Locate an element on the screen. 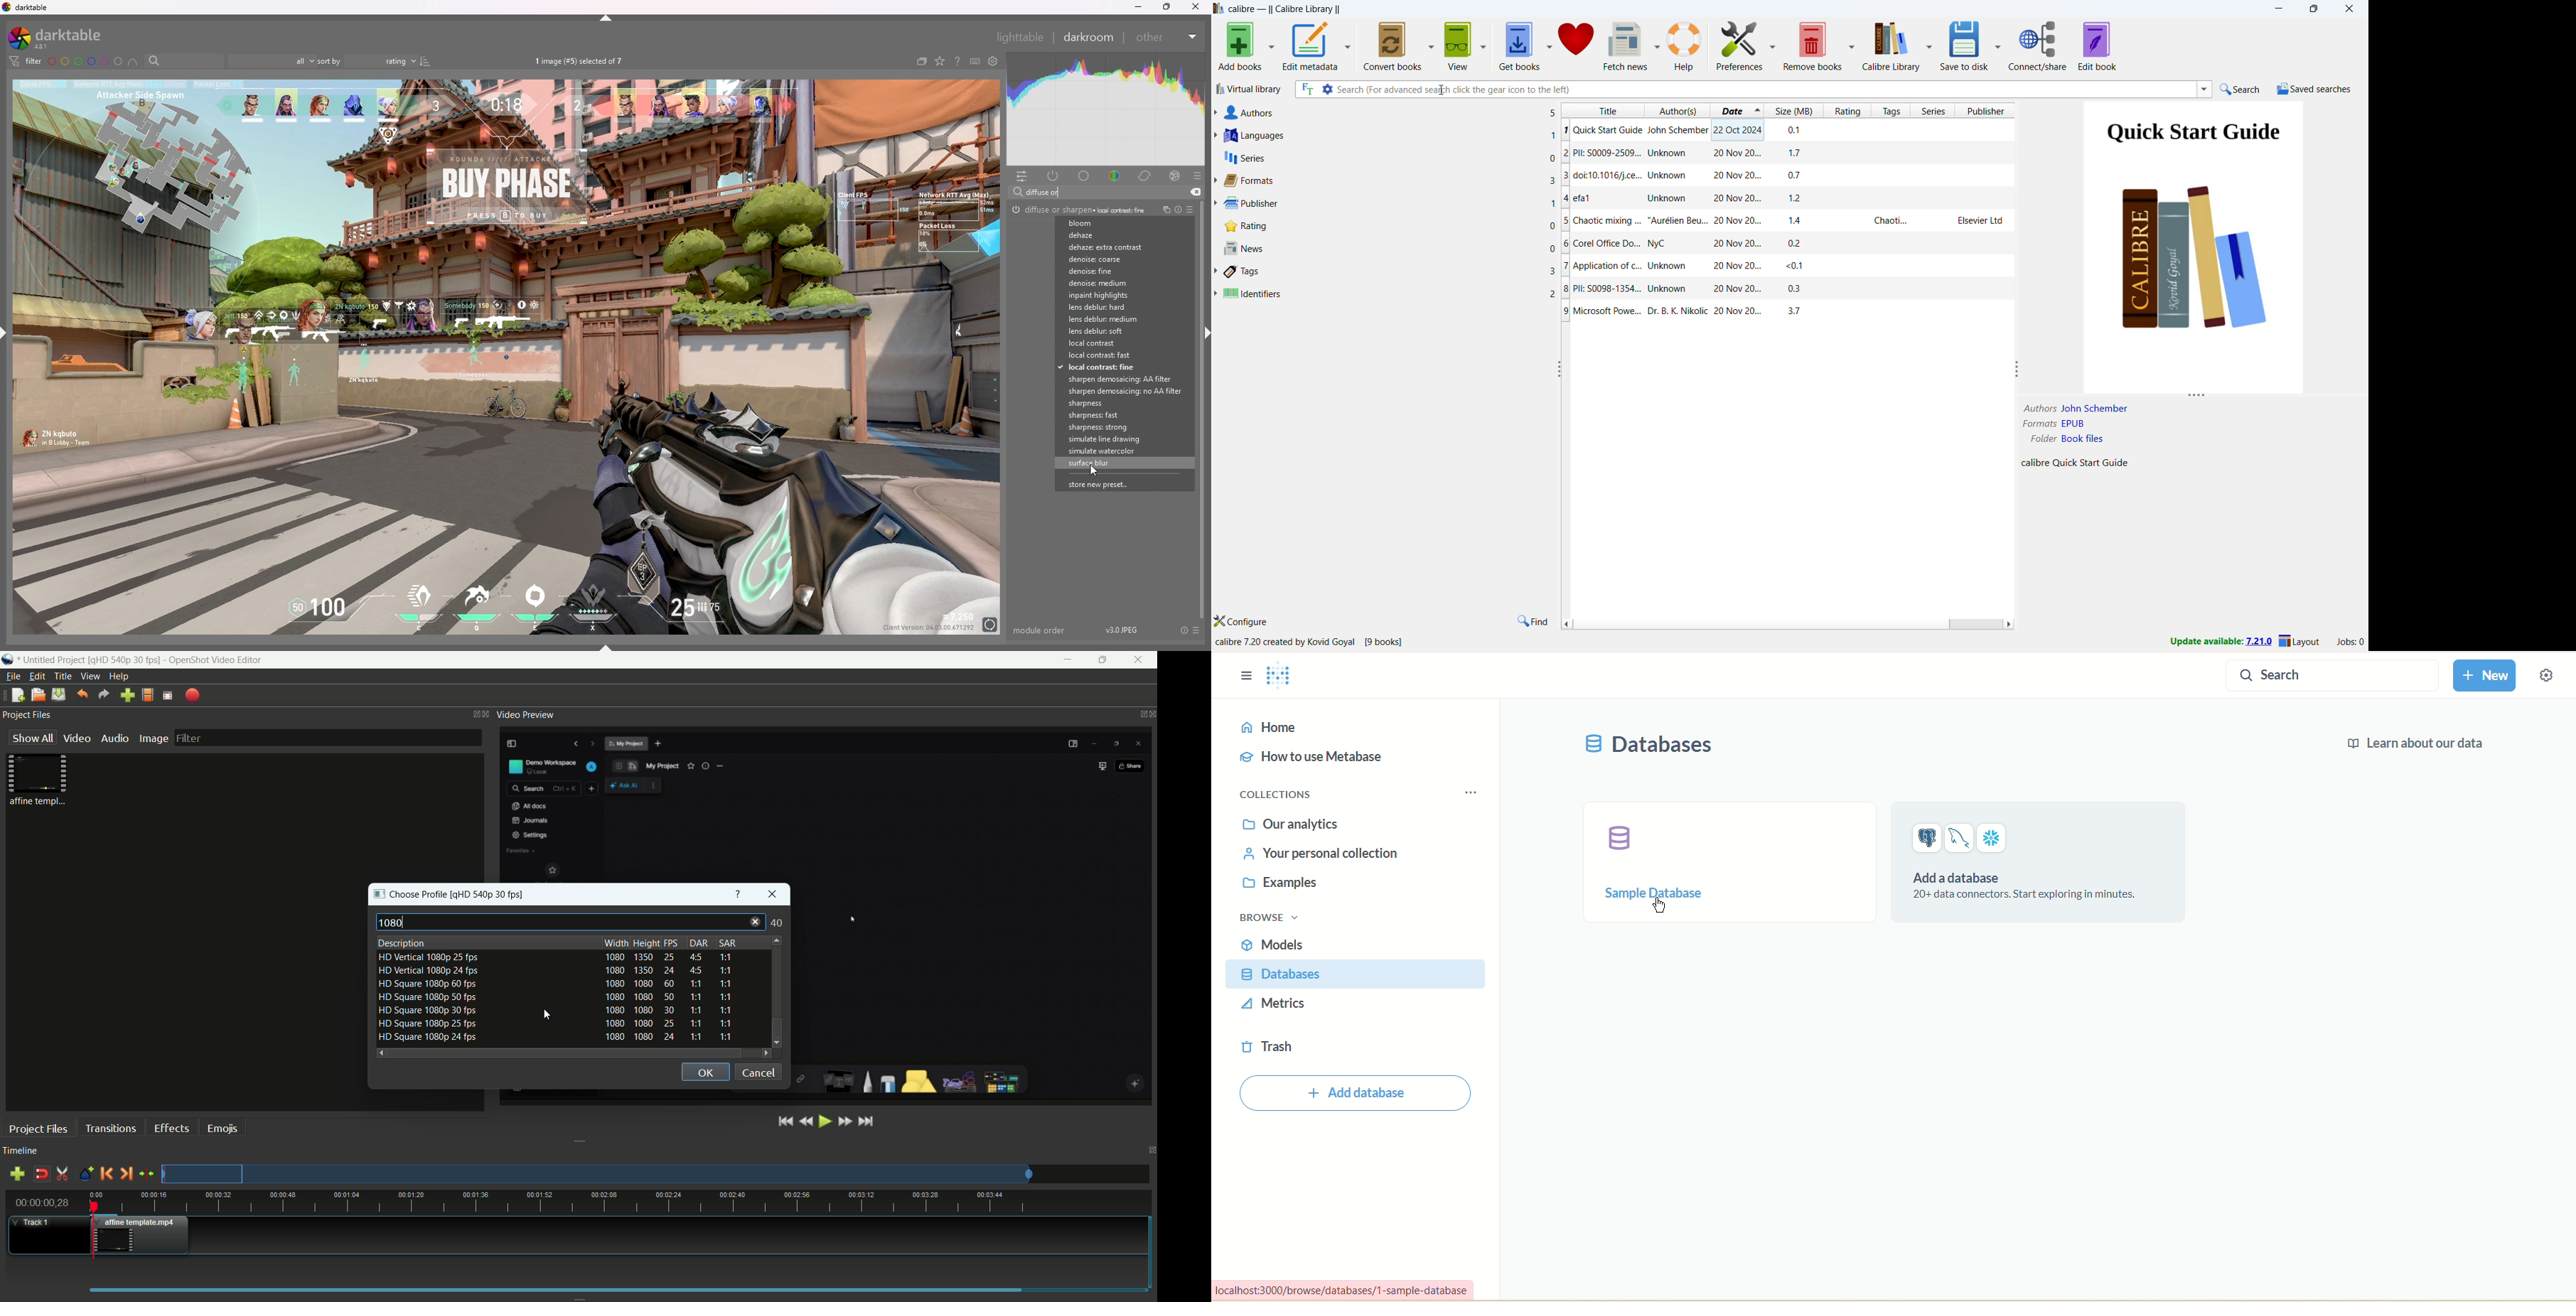  inpaint highlights is located at coordinates (1114, 295).